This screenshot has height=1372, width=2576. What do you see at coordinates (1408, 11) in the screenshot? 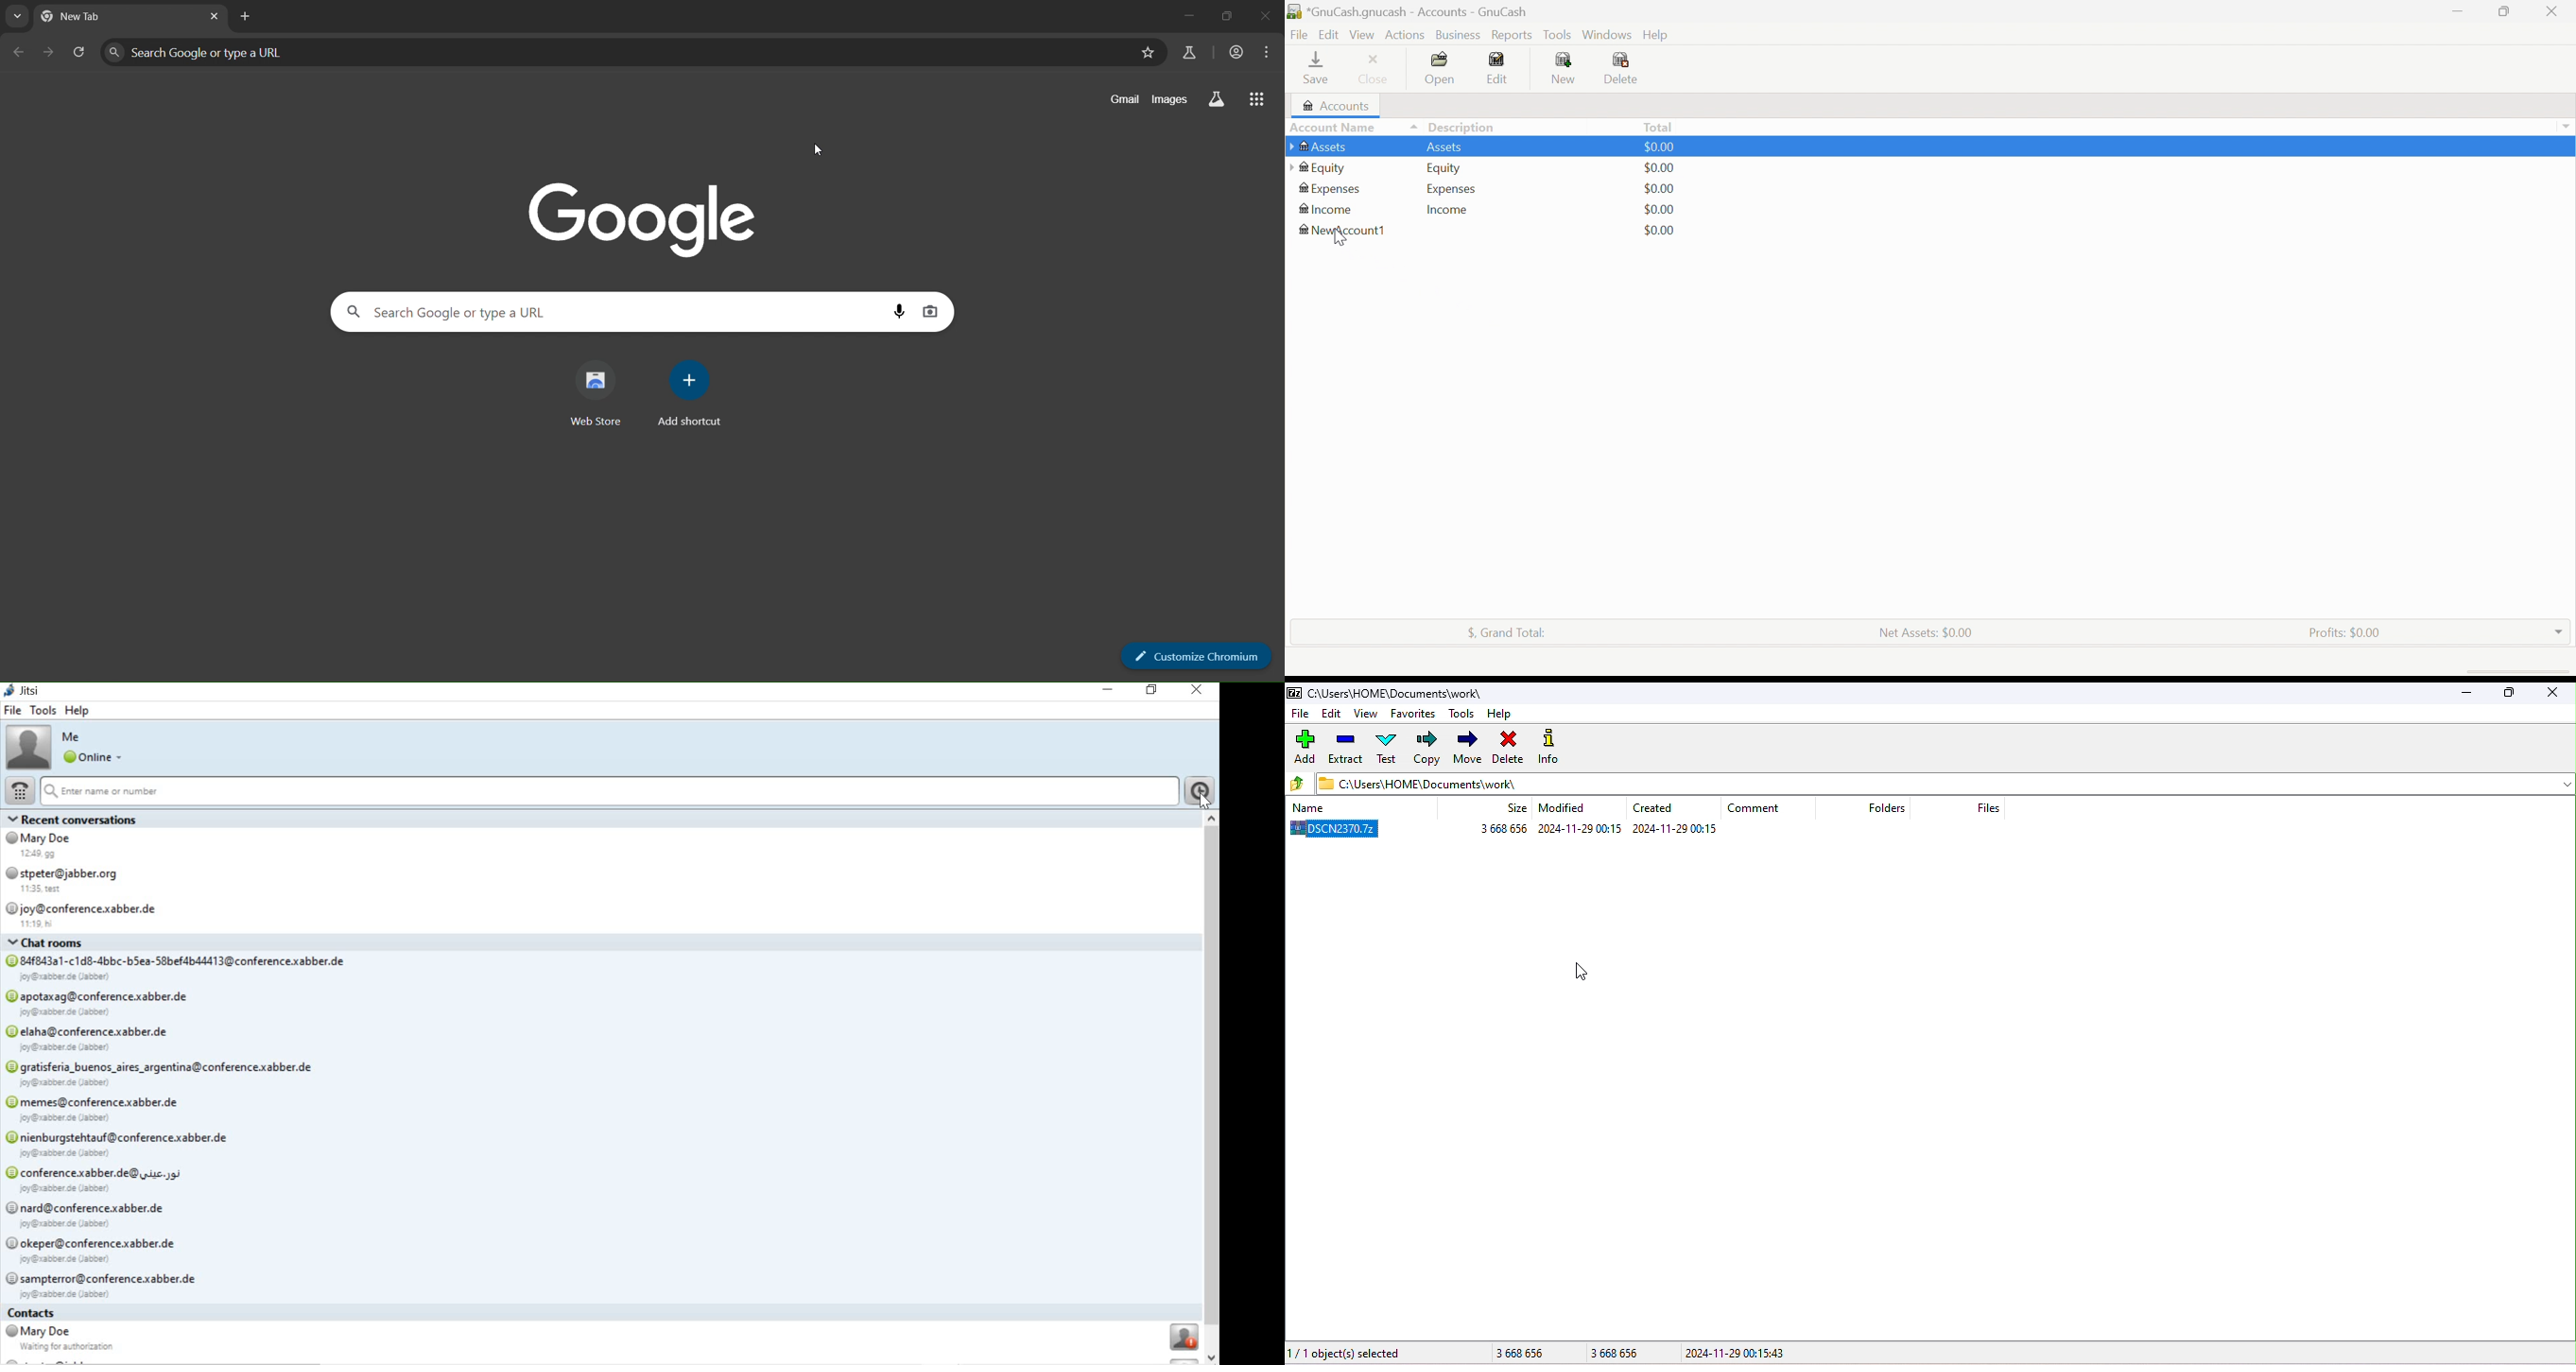
I see `*GnuCash.gnucash - Accounts - GnuCash` at bounding box center [1408, 11].